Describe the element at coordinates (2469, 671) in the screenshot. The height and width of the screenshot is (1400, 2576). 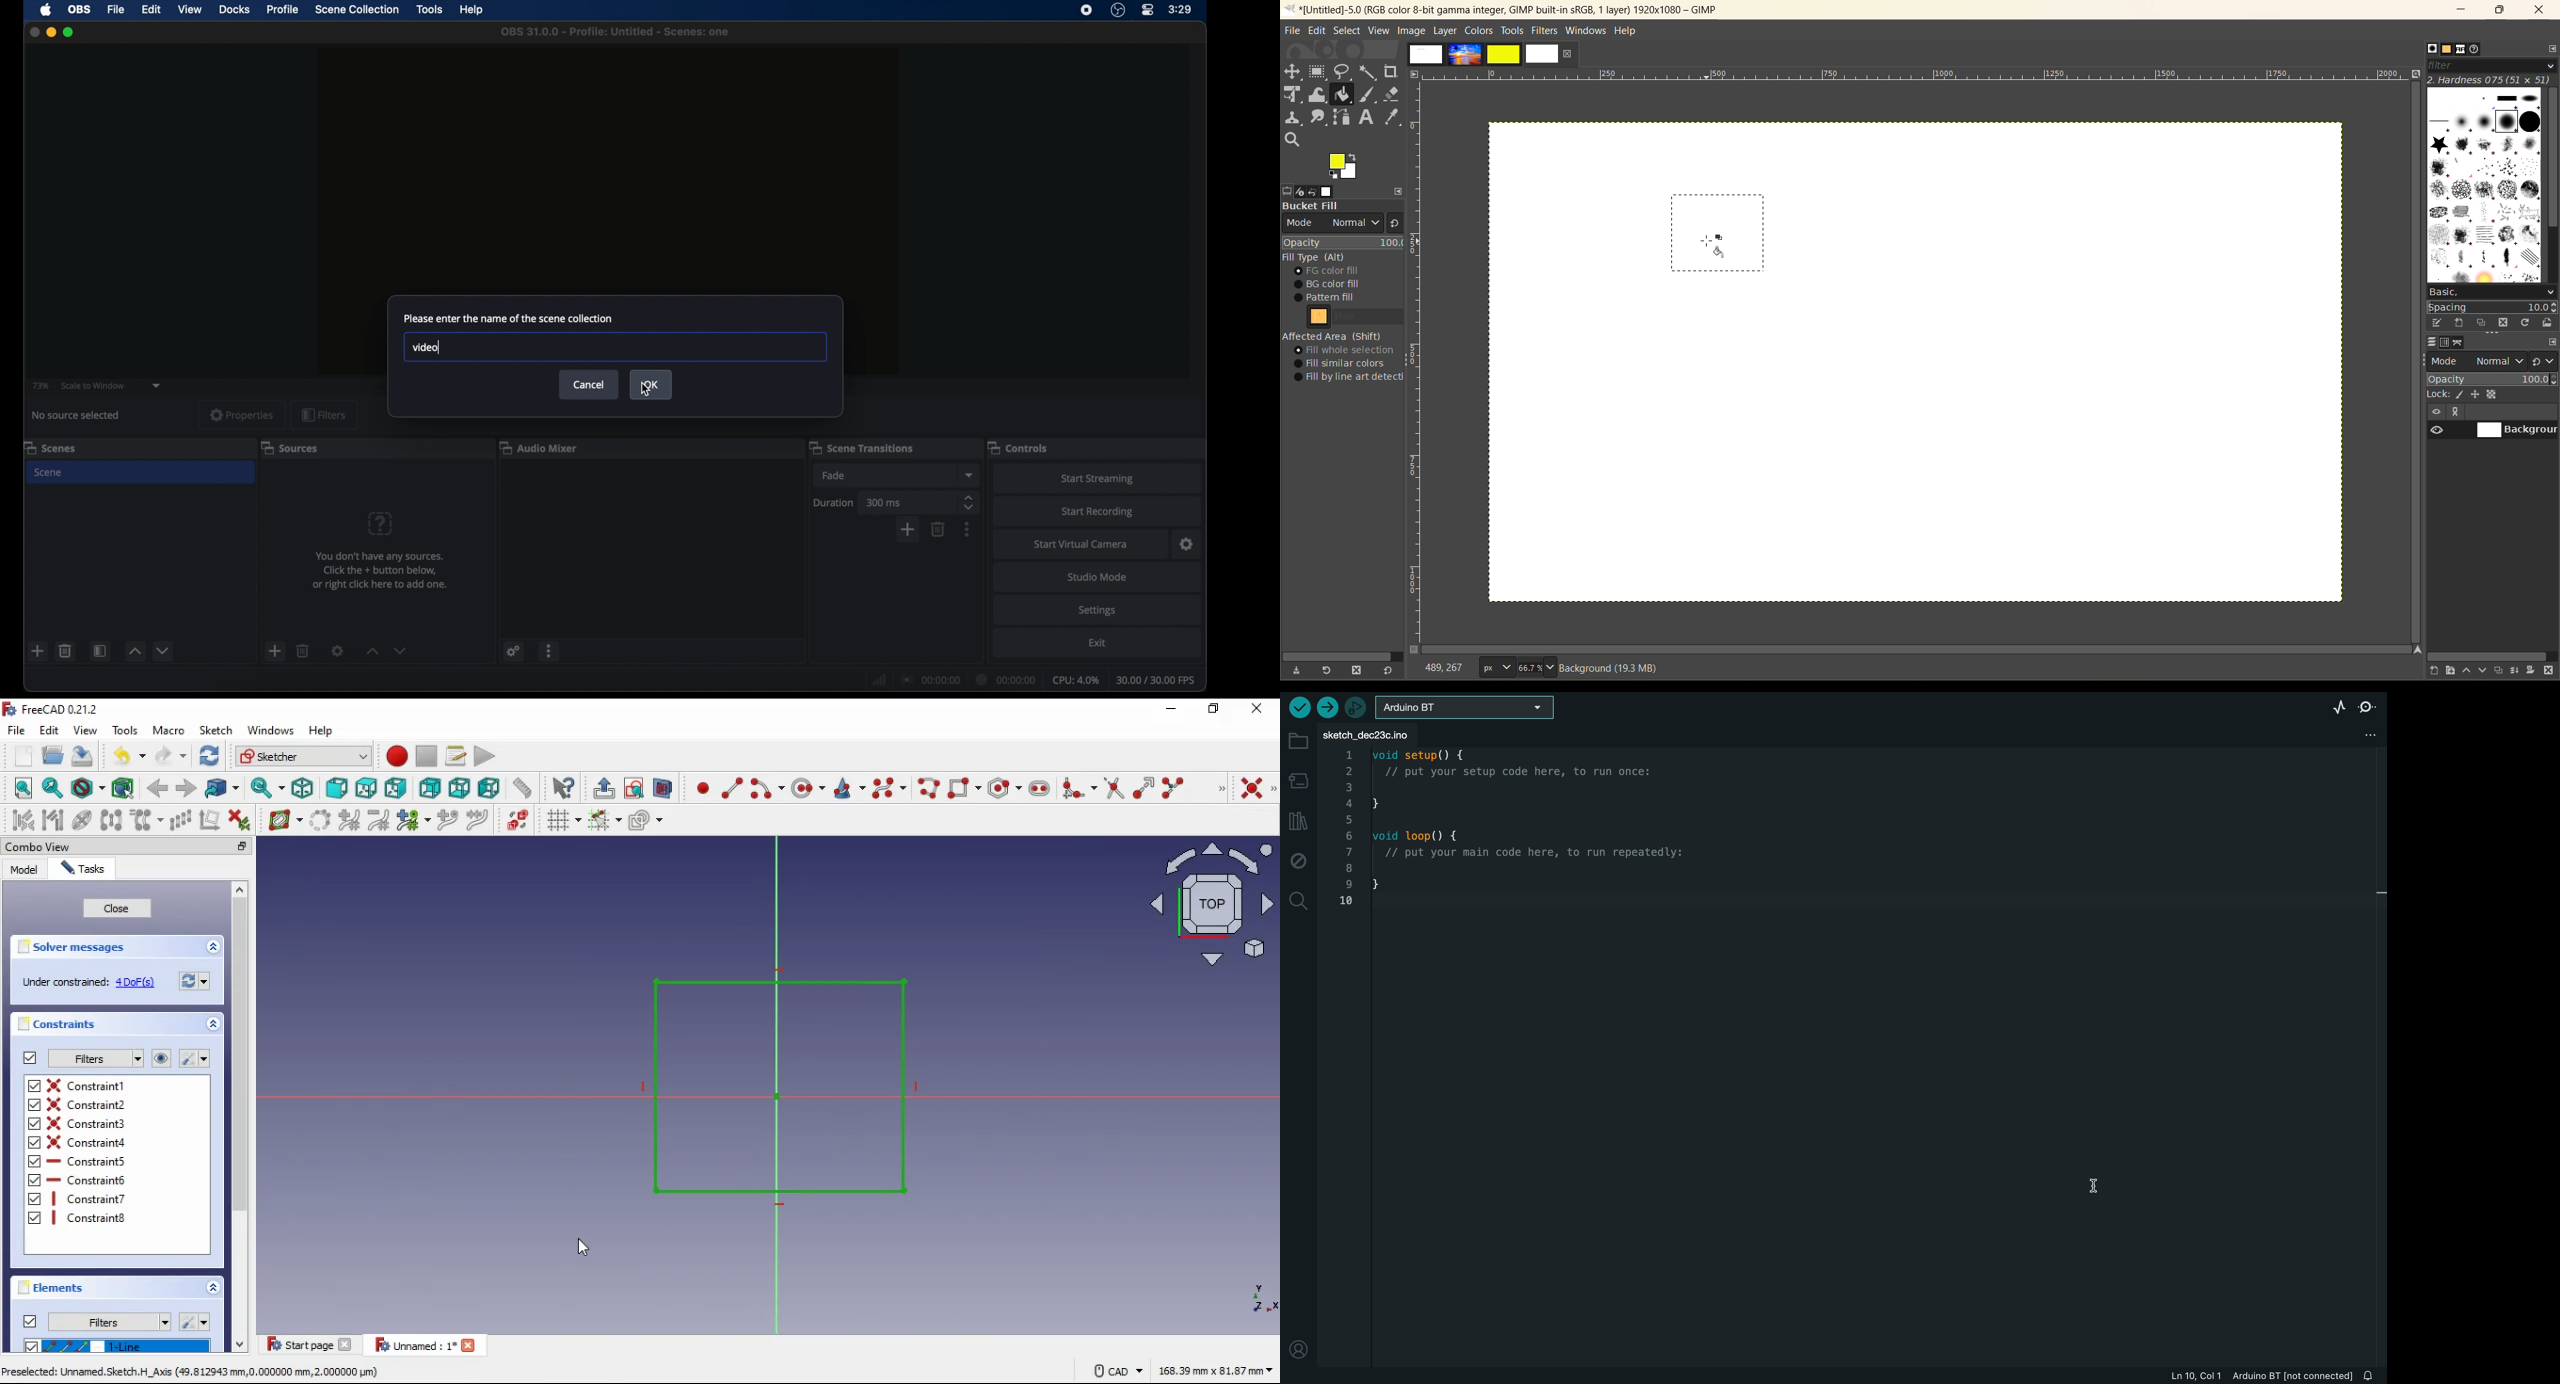
I see `raise this layer` at that location.